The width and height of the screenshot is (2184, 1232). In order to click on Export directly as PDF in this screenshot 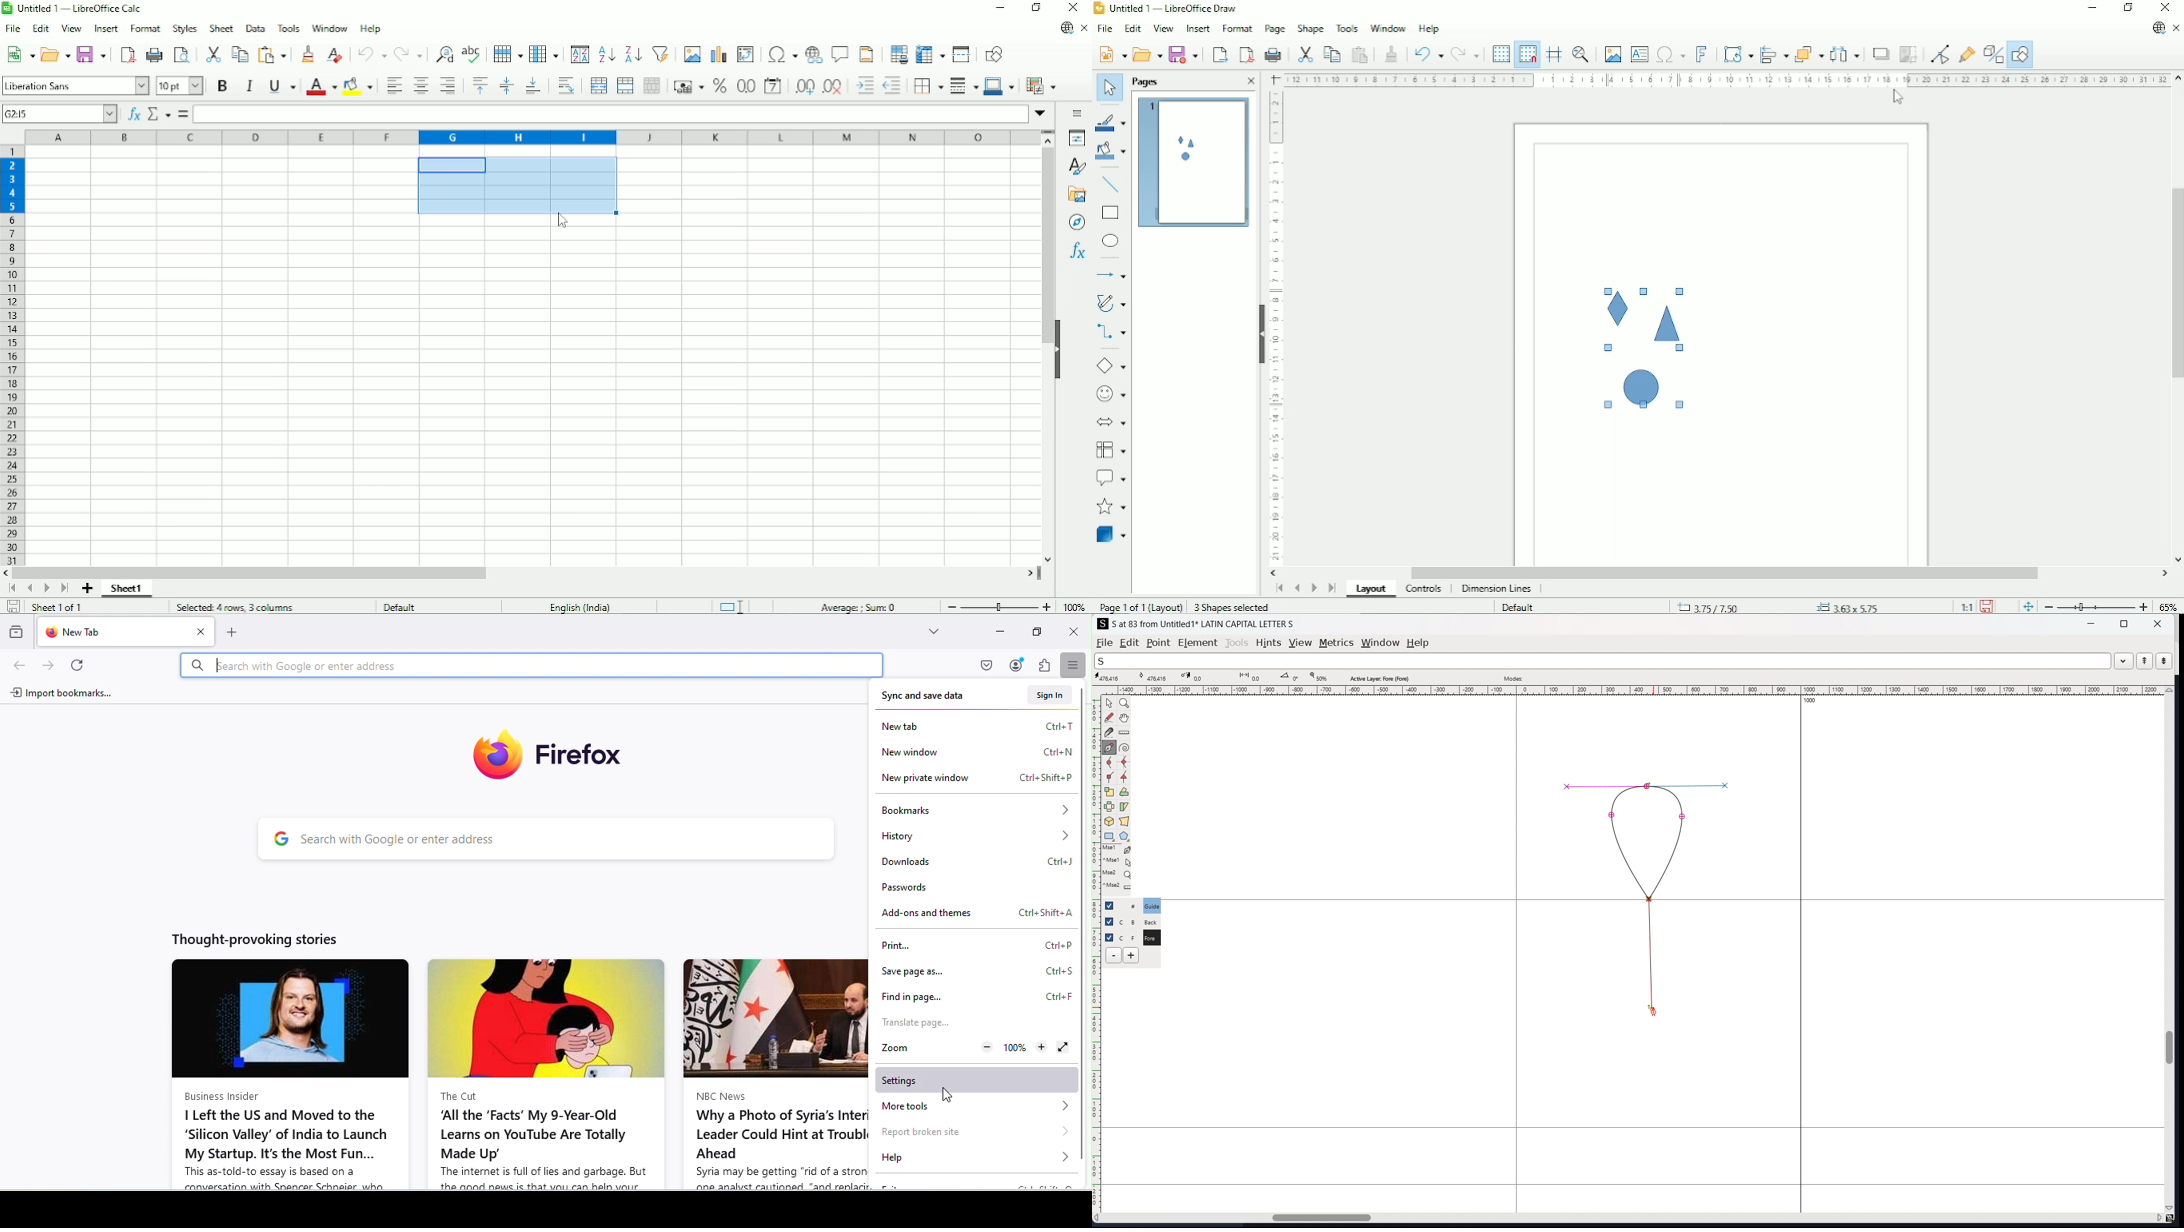, I will do `click(1246, 54)`.